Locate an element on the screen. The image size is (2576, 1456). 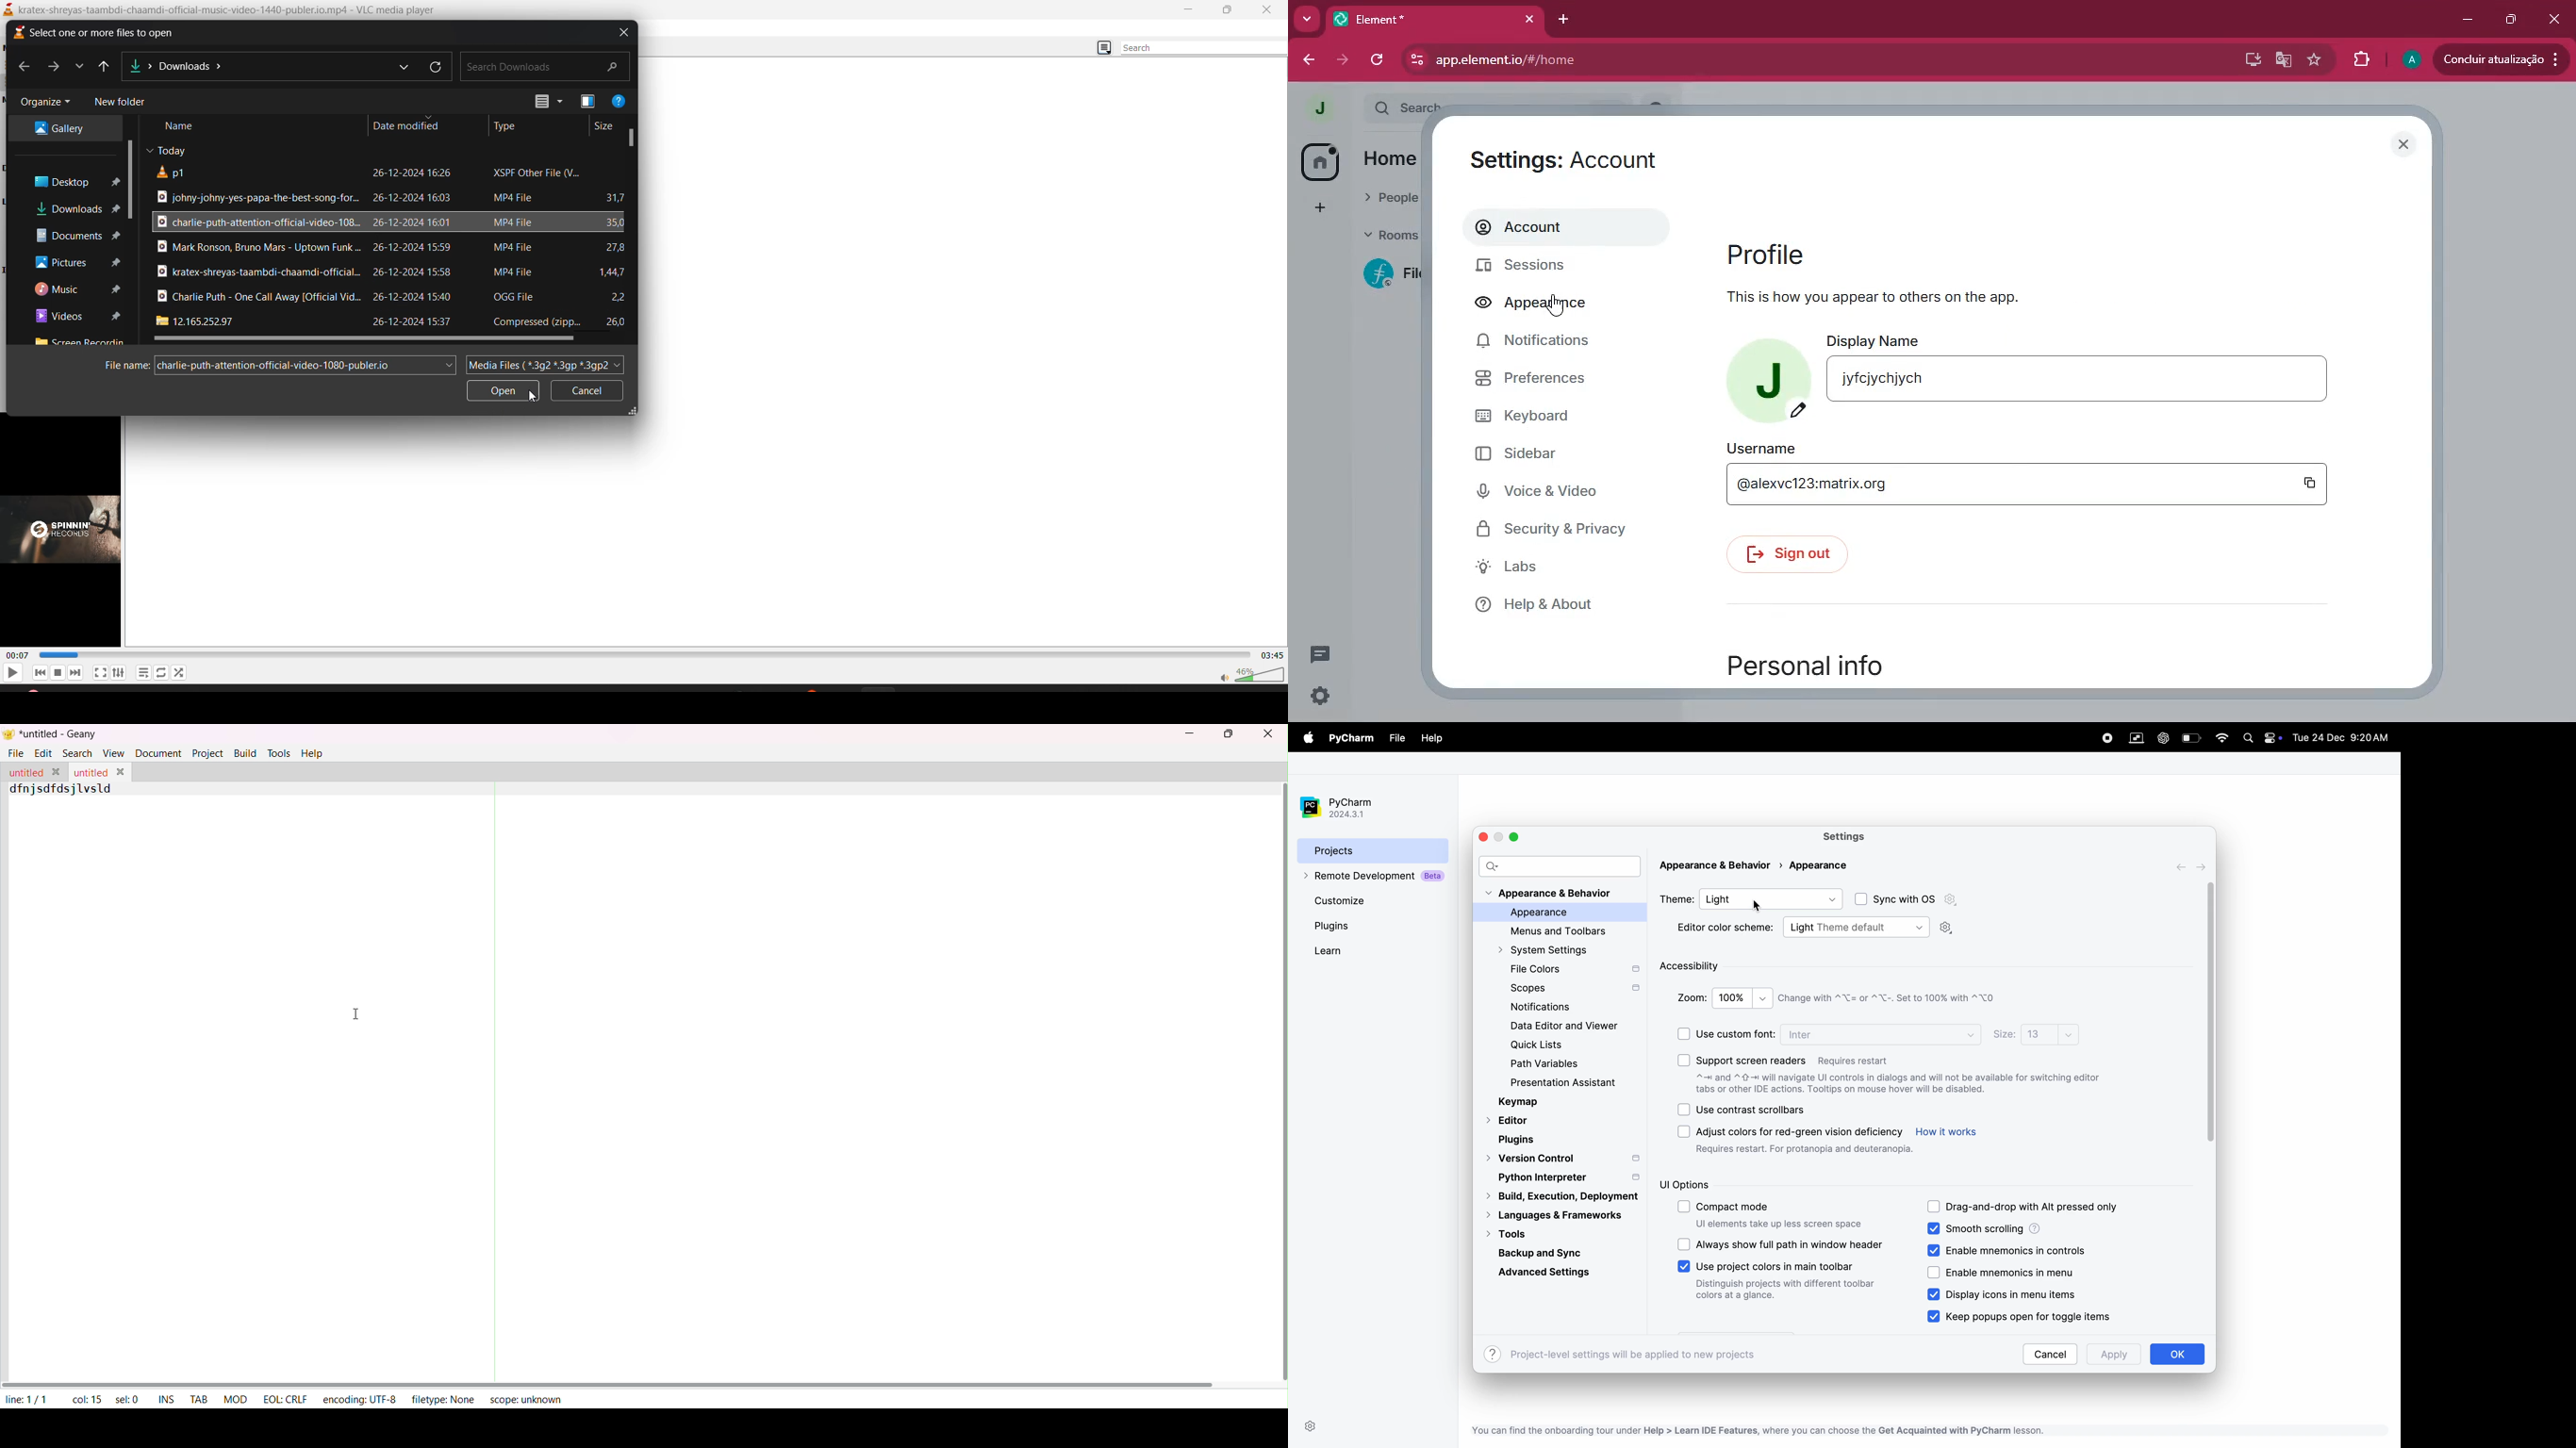
file size is located at coordinates (611, 244).